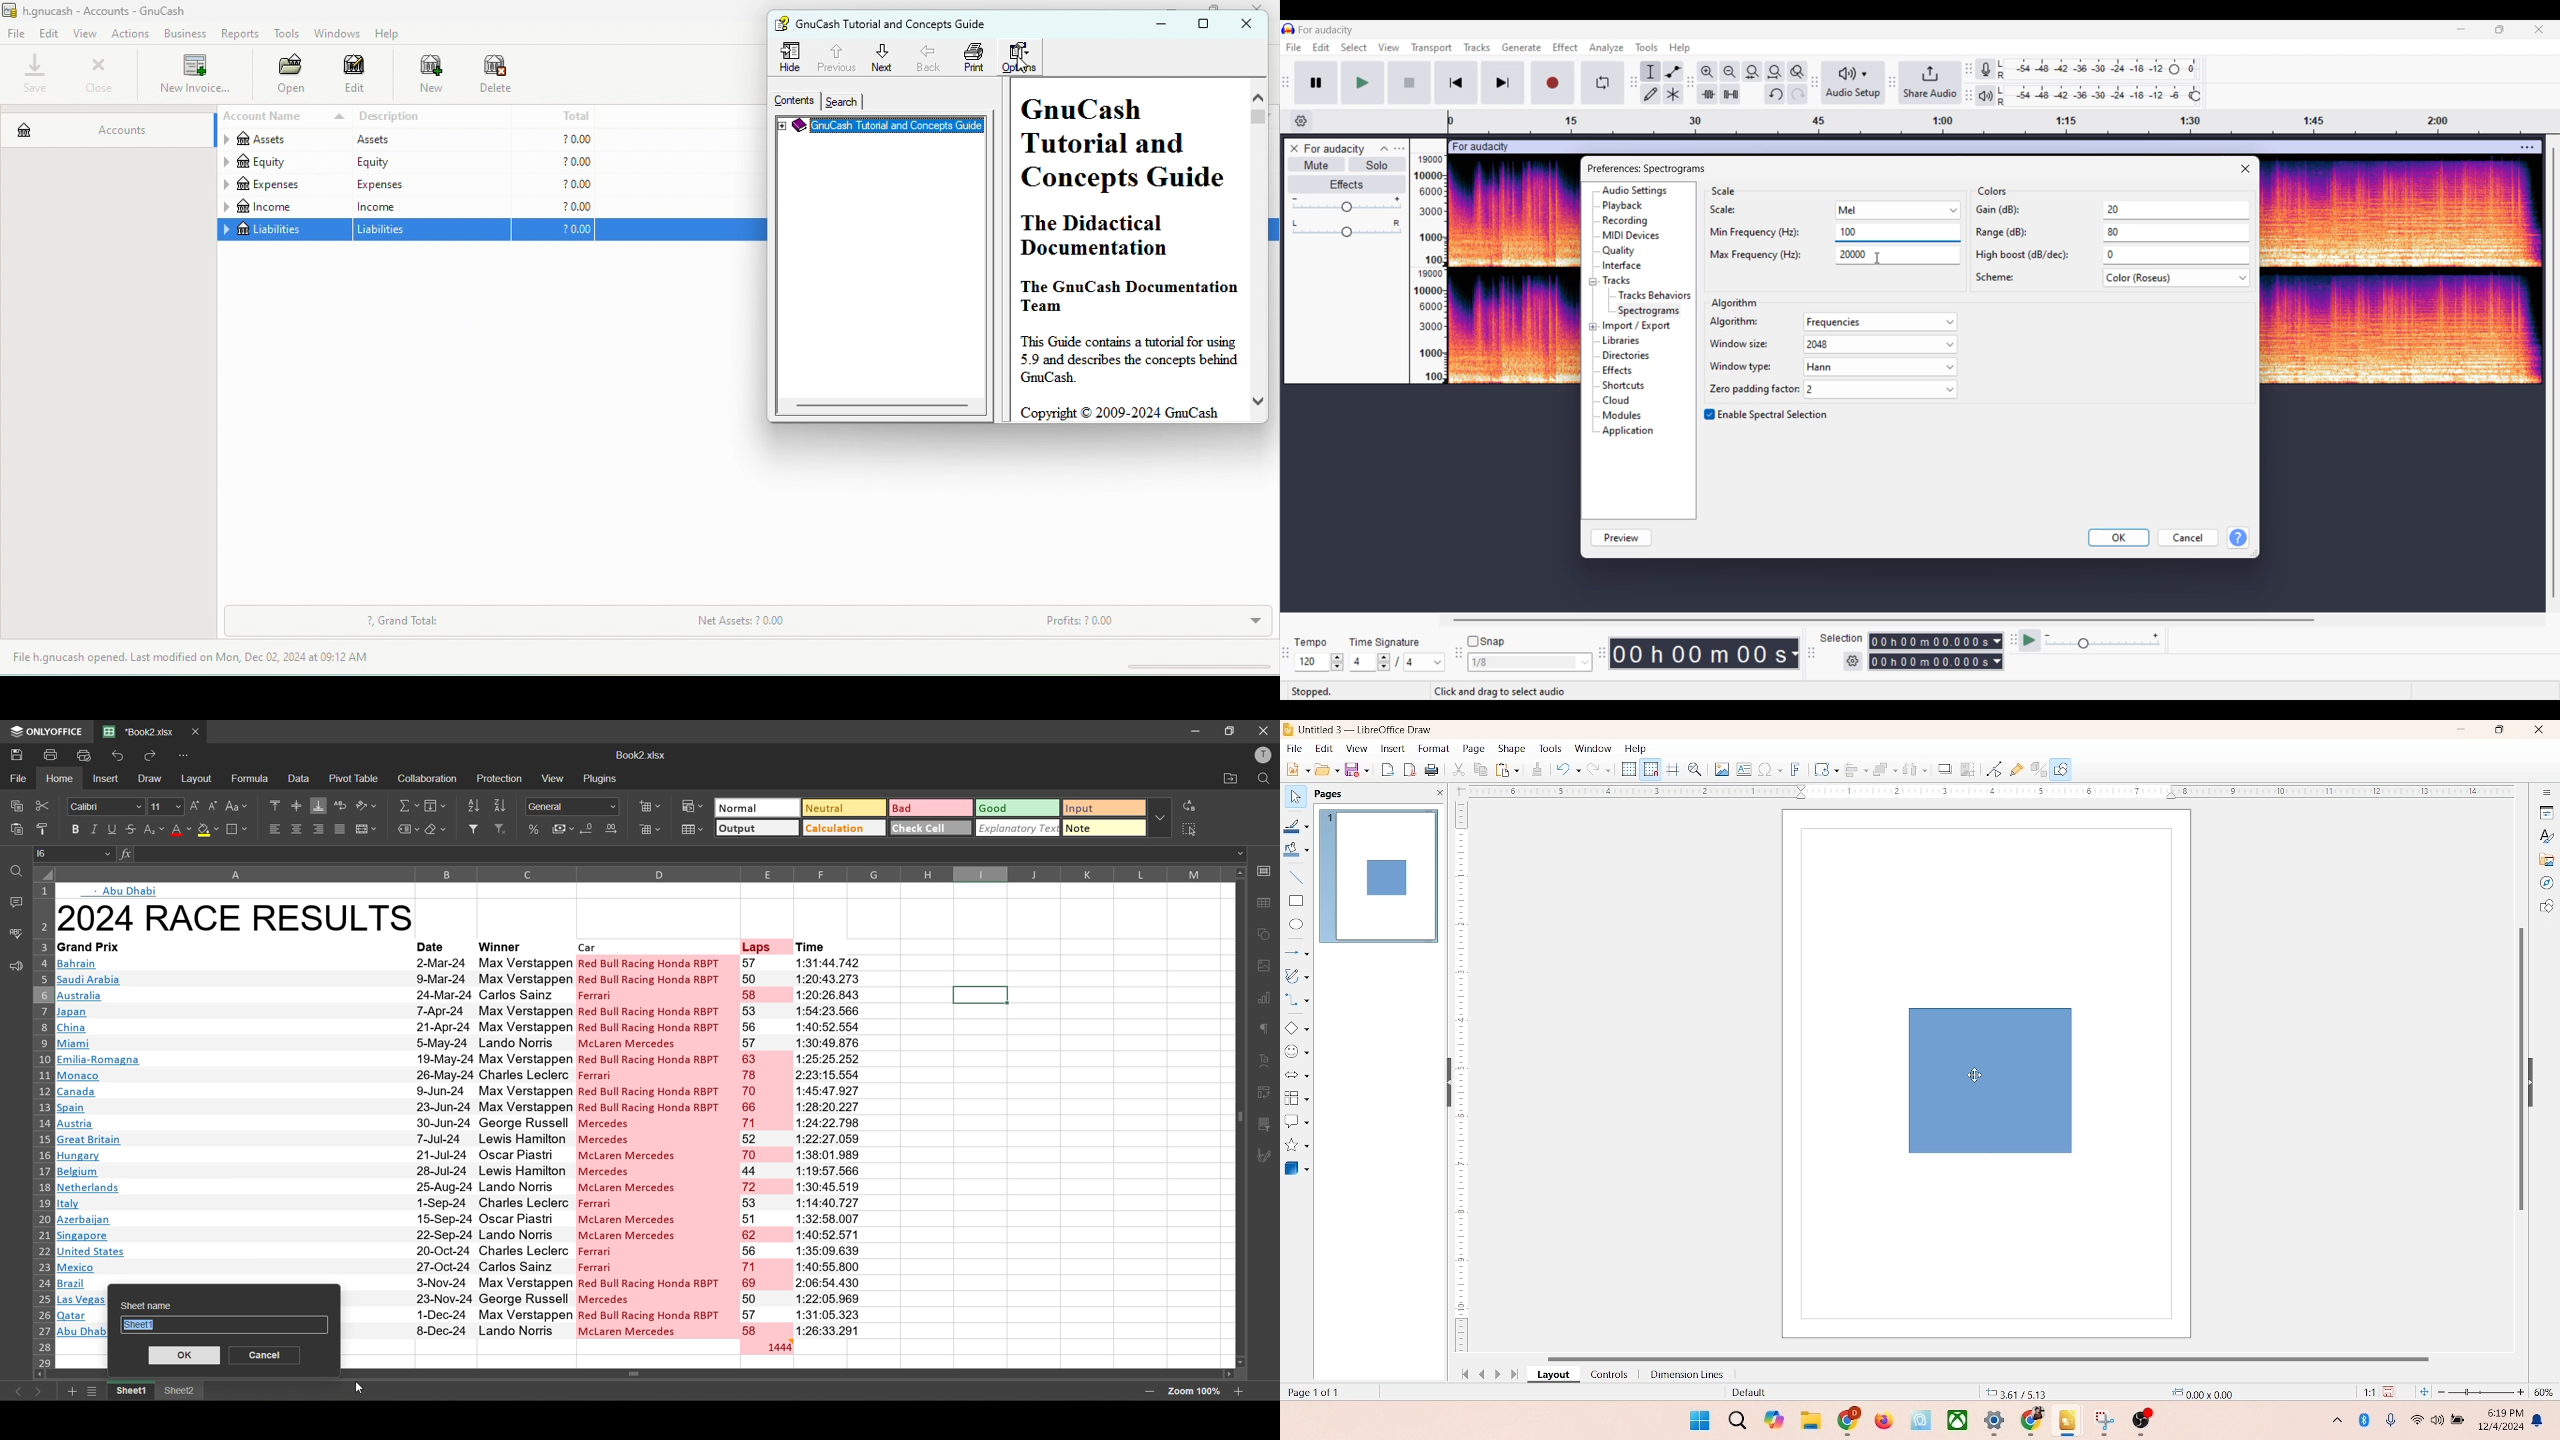 This screenshot has width=2576, height=1456. I want to click on hide, so click(2536, 1079).